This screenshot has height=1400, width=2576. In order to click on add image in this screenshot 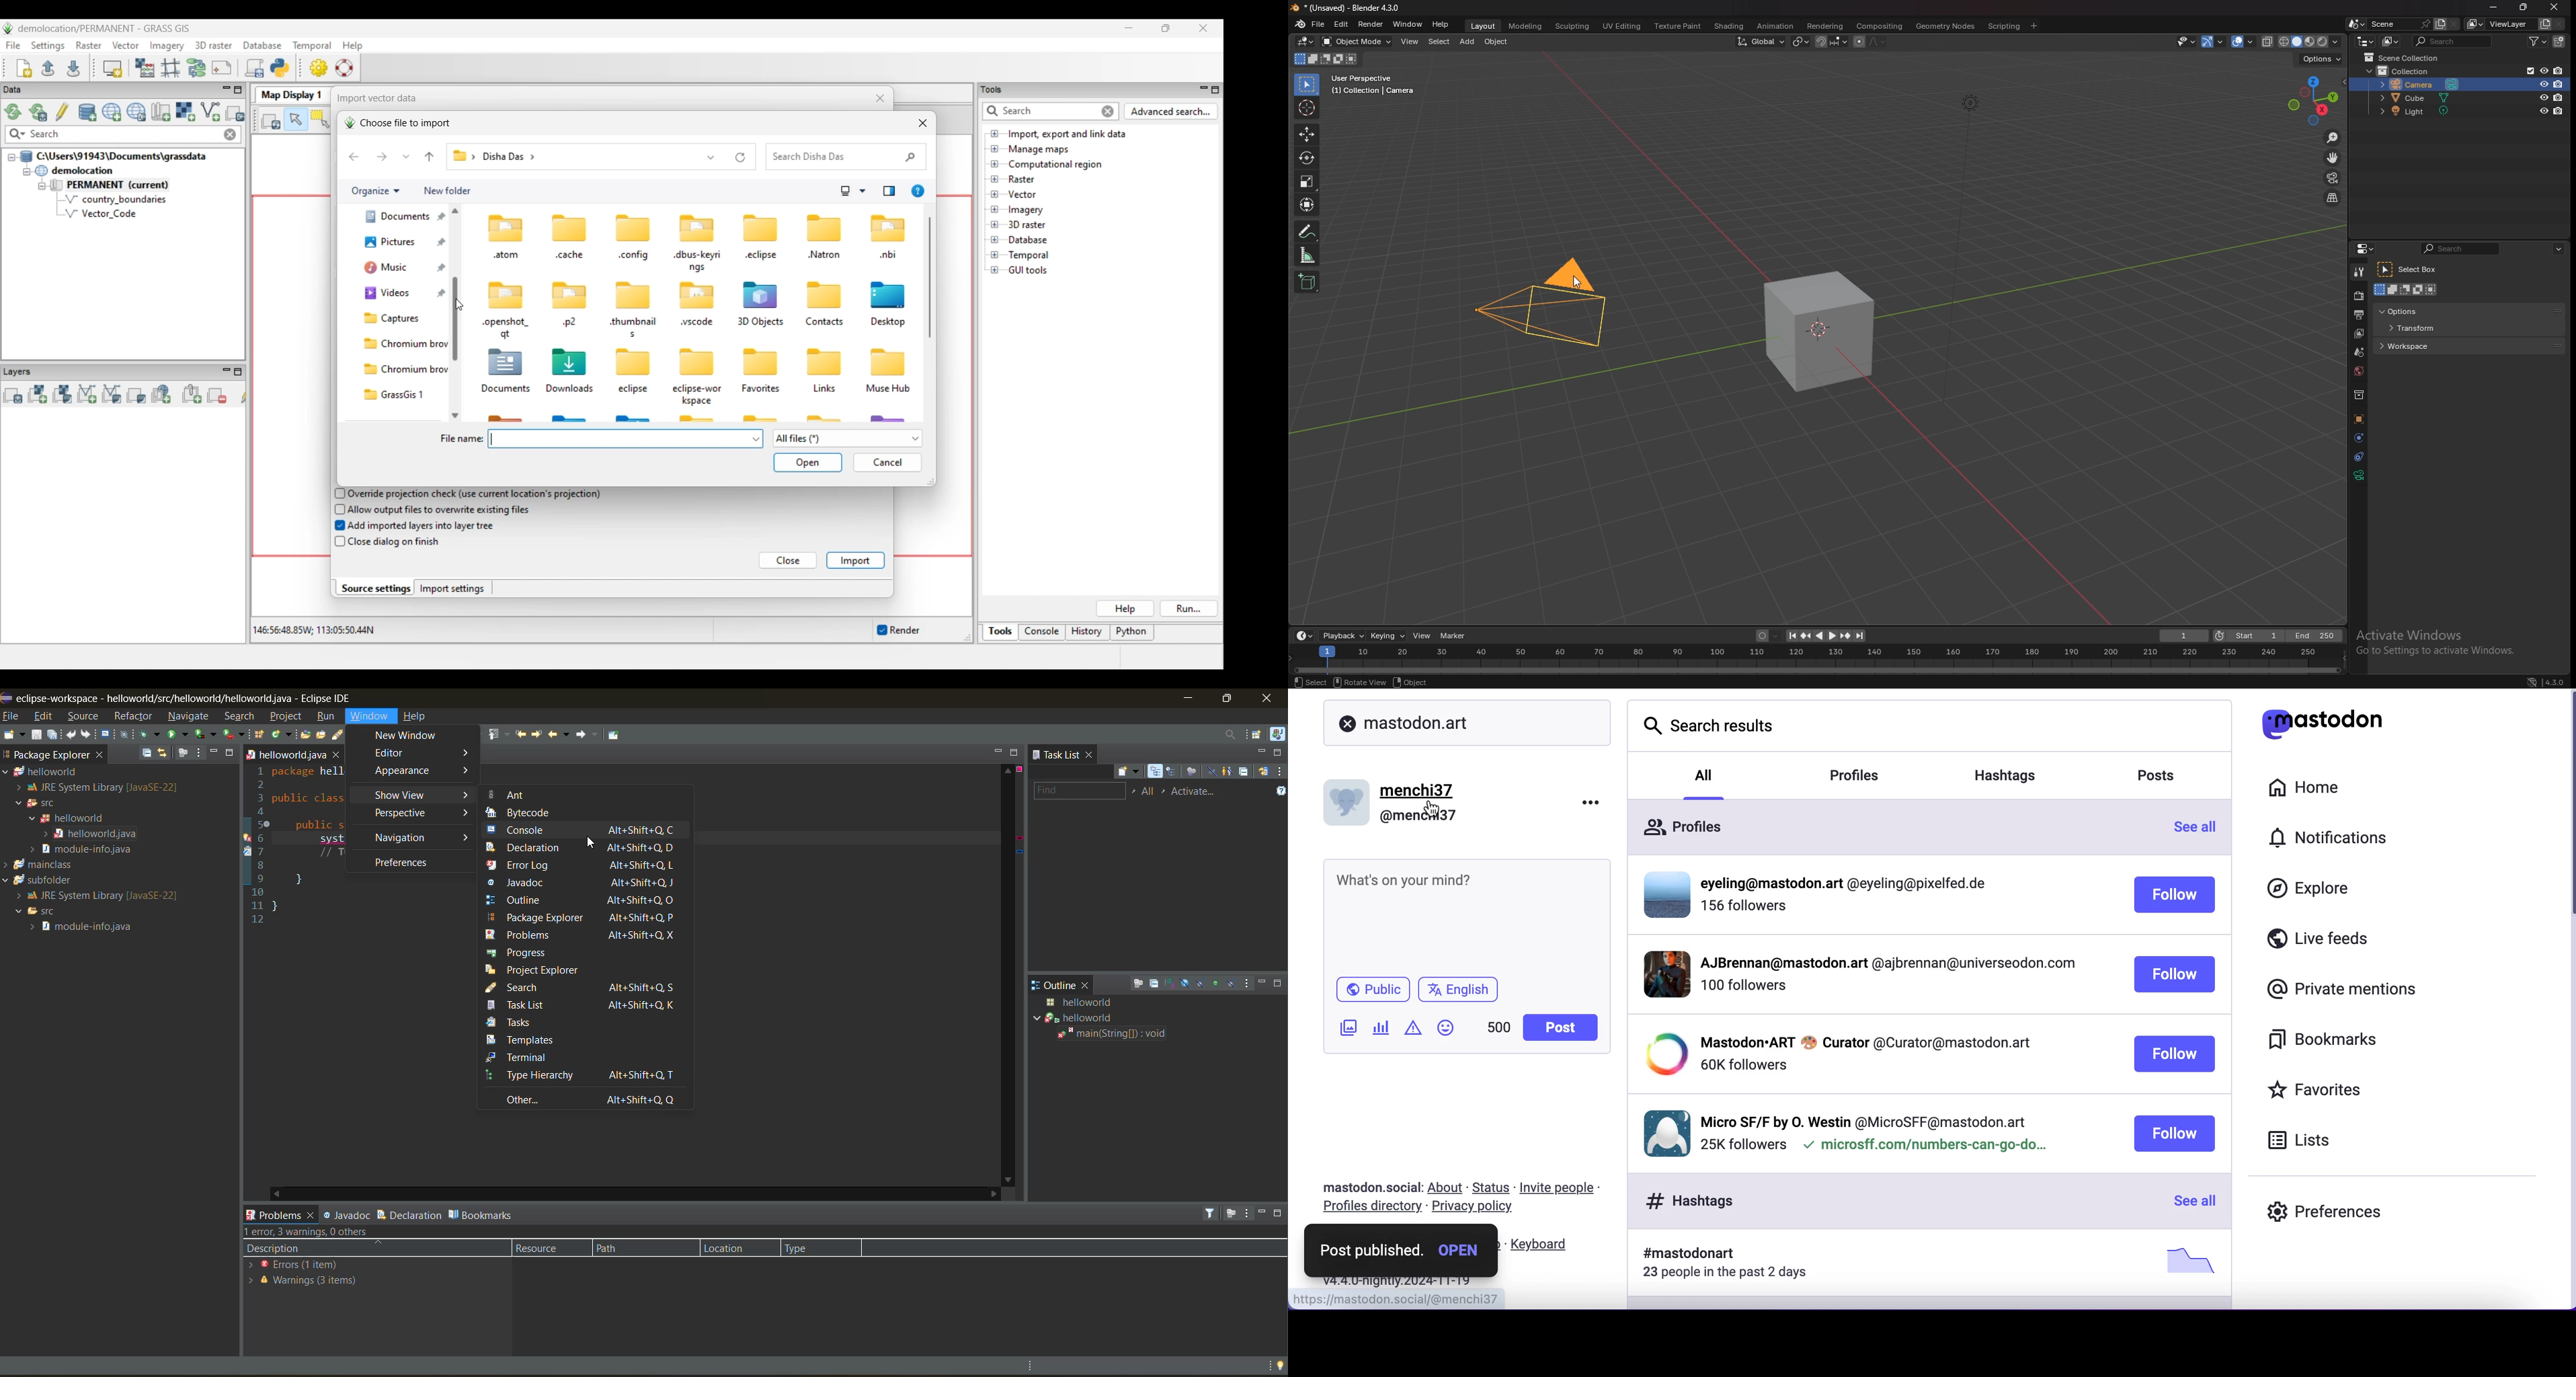, I will do `click(1346, 1029)`.